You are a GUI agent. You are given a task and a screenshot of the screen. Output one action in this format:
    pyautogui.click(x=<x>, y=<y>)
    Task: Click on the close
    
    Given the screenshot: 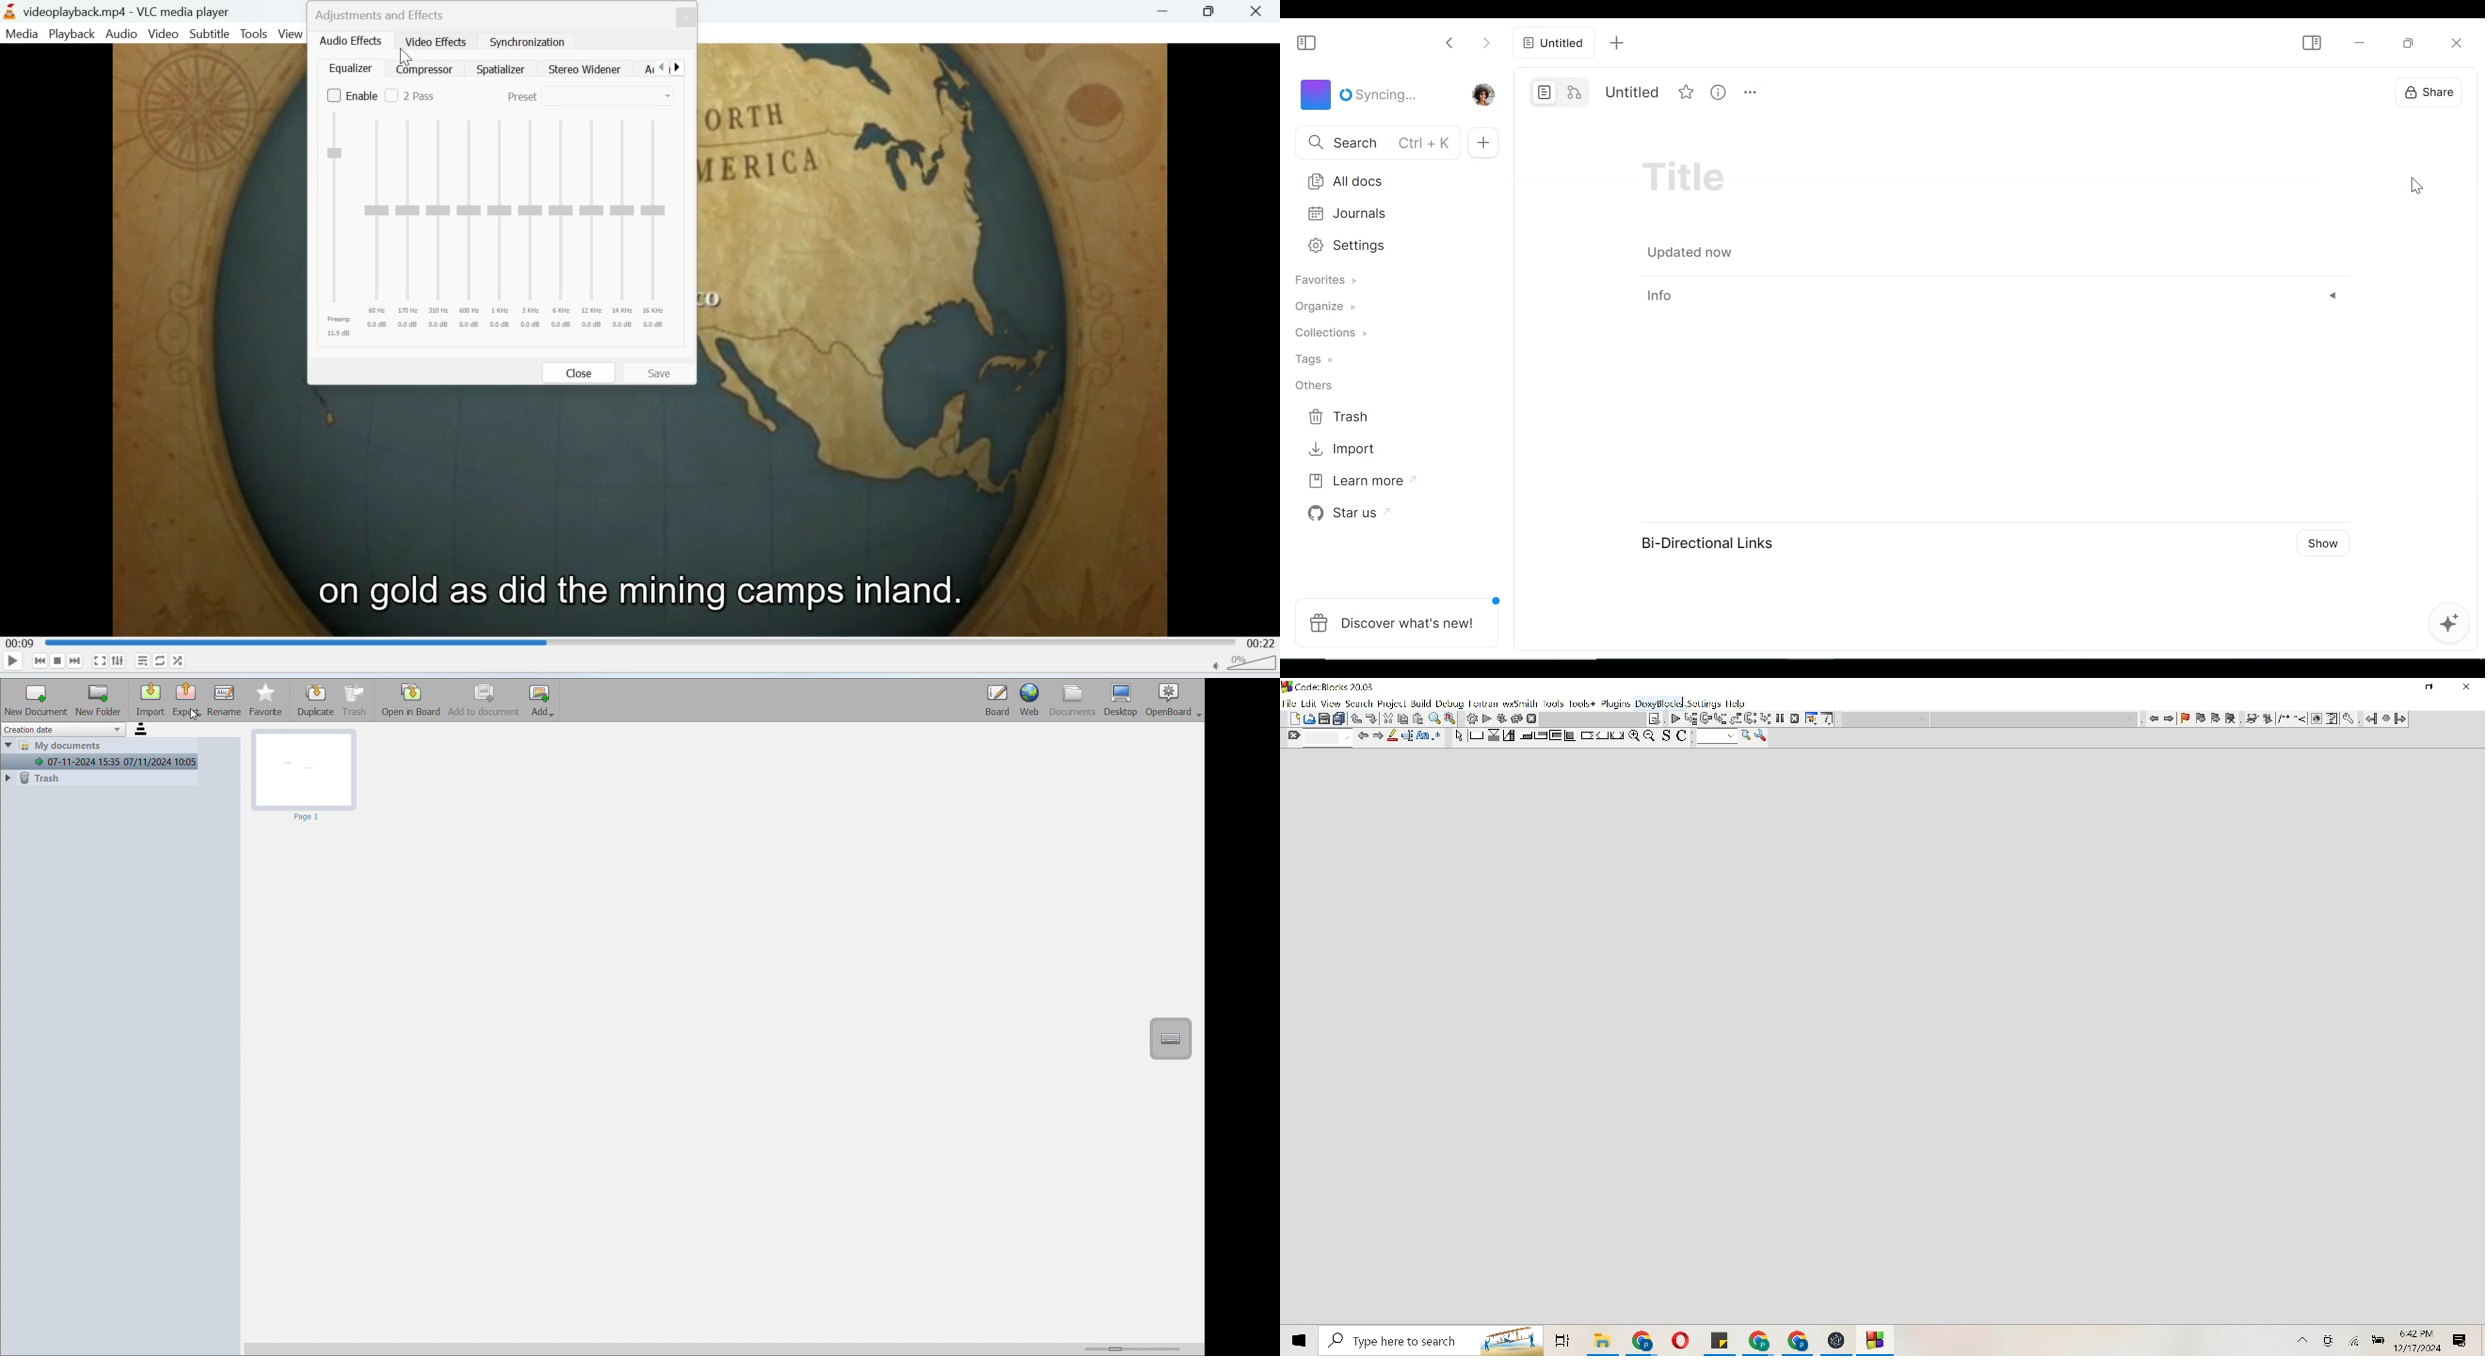 What is the action you would take?
    pyautogui.click(x=576, y=373)
    